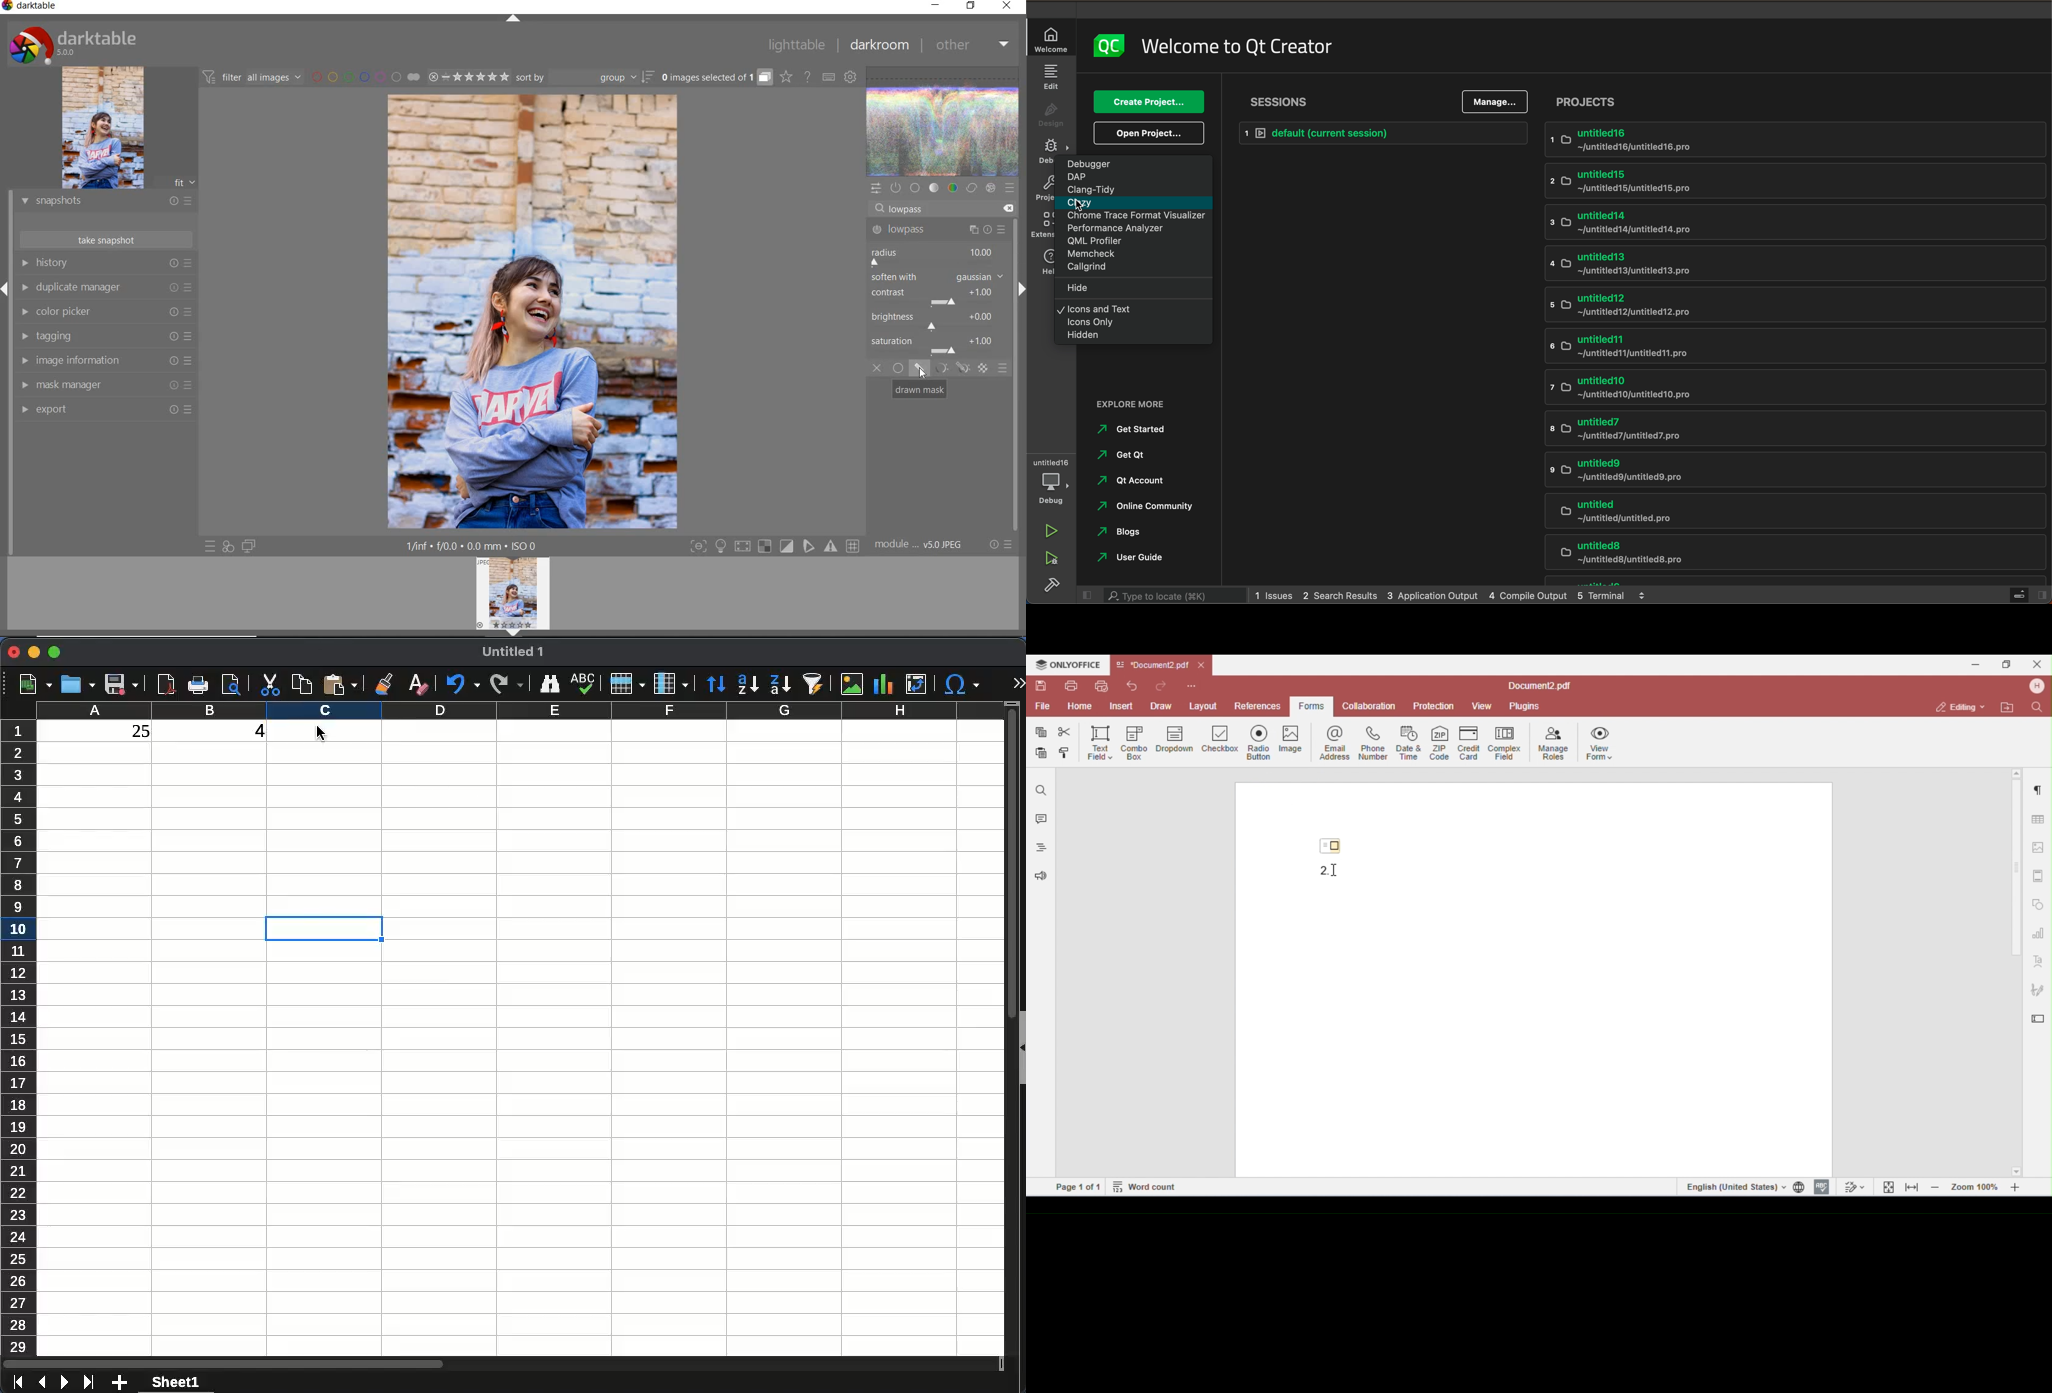 The width and height of the screenshot is (2072, 1400). Describe the element at coordinates (1133, 217) in the screenshot. I see `chrome visualizer ` at that location.